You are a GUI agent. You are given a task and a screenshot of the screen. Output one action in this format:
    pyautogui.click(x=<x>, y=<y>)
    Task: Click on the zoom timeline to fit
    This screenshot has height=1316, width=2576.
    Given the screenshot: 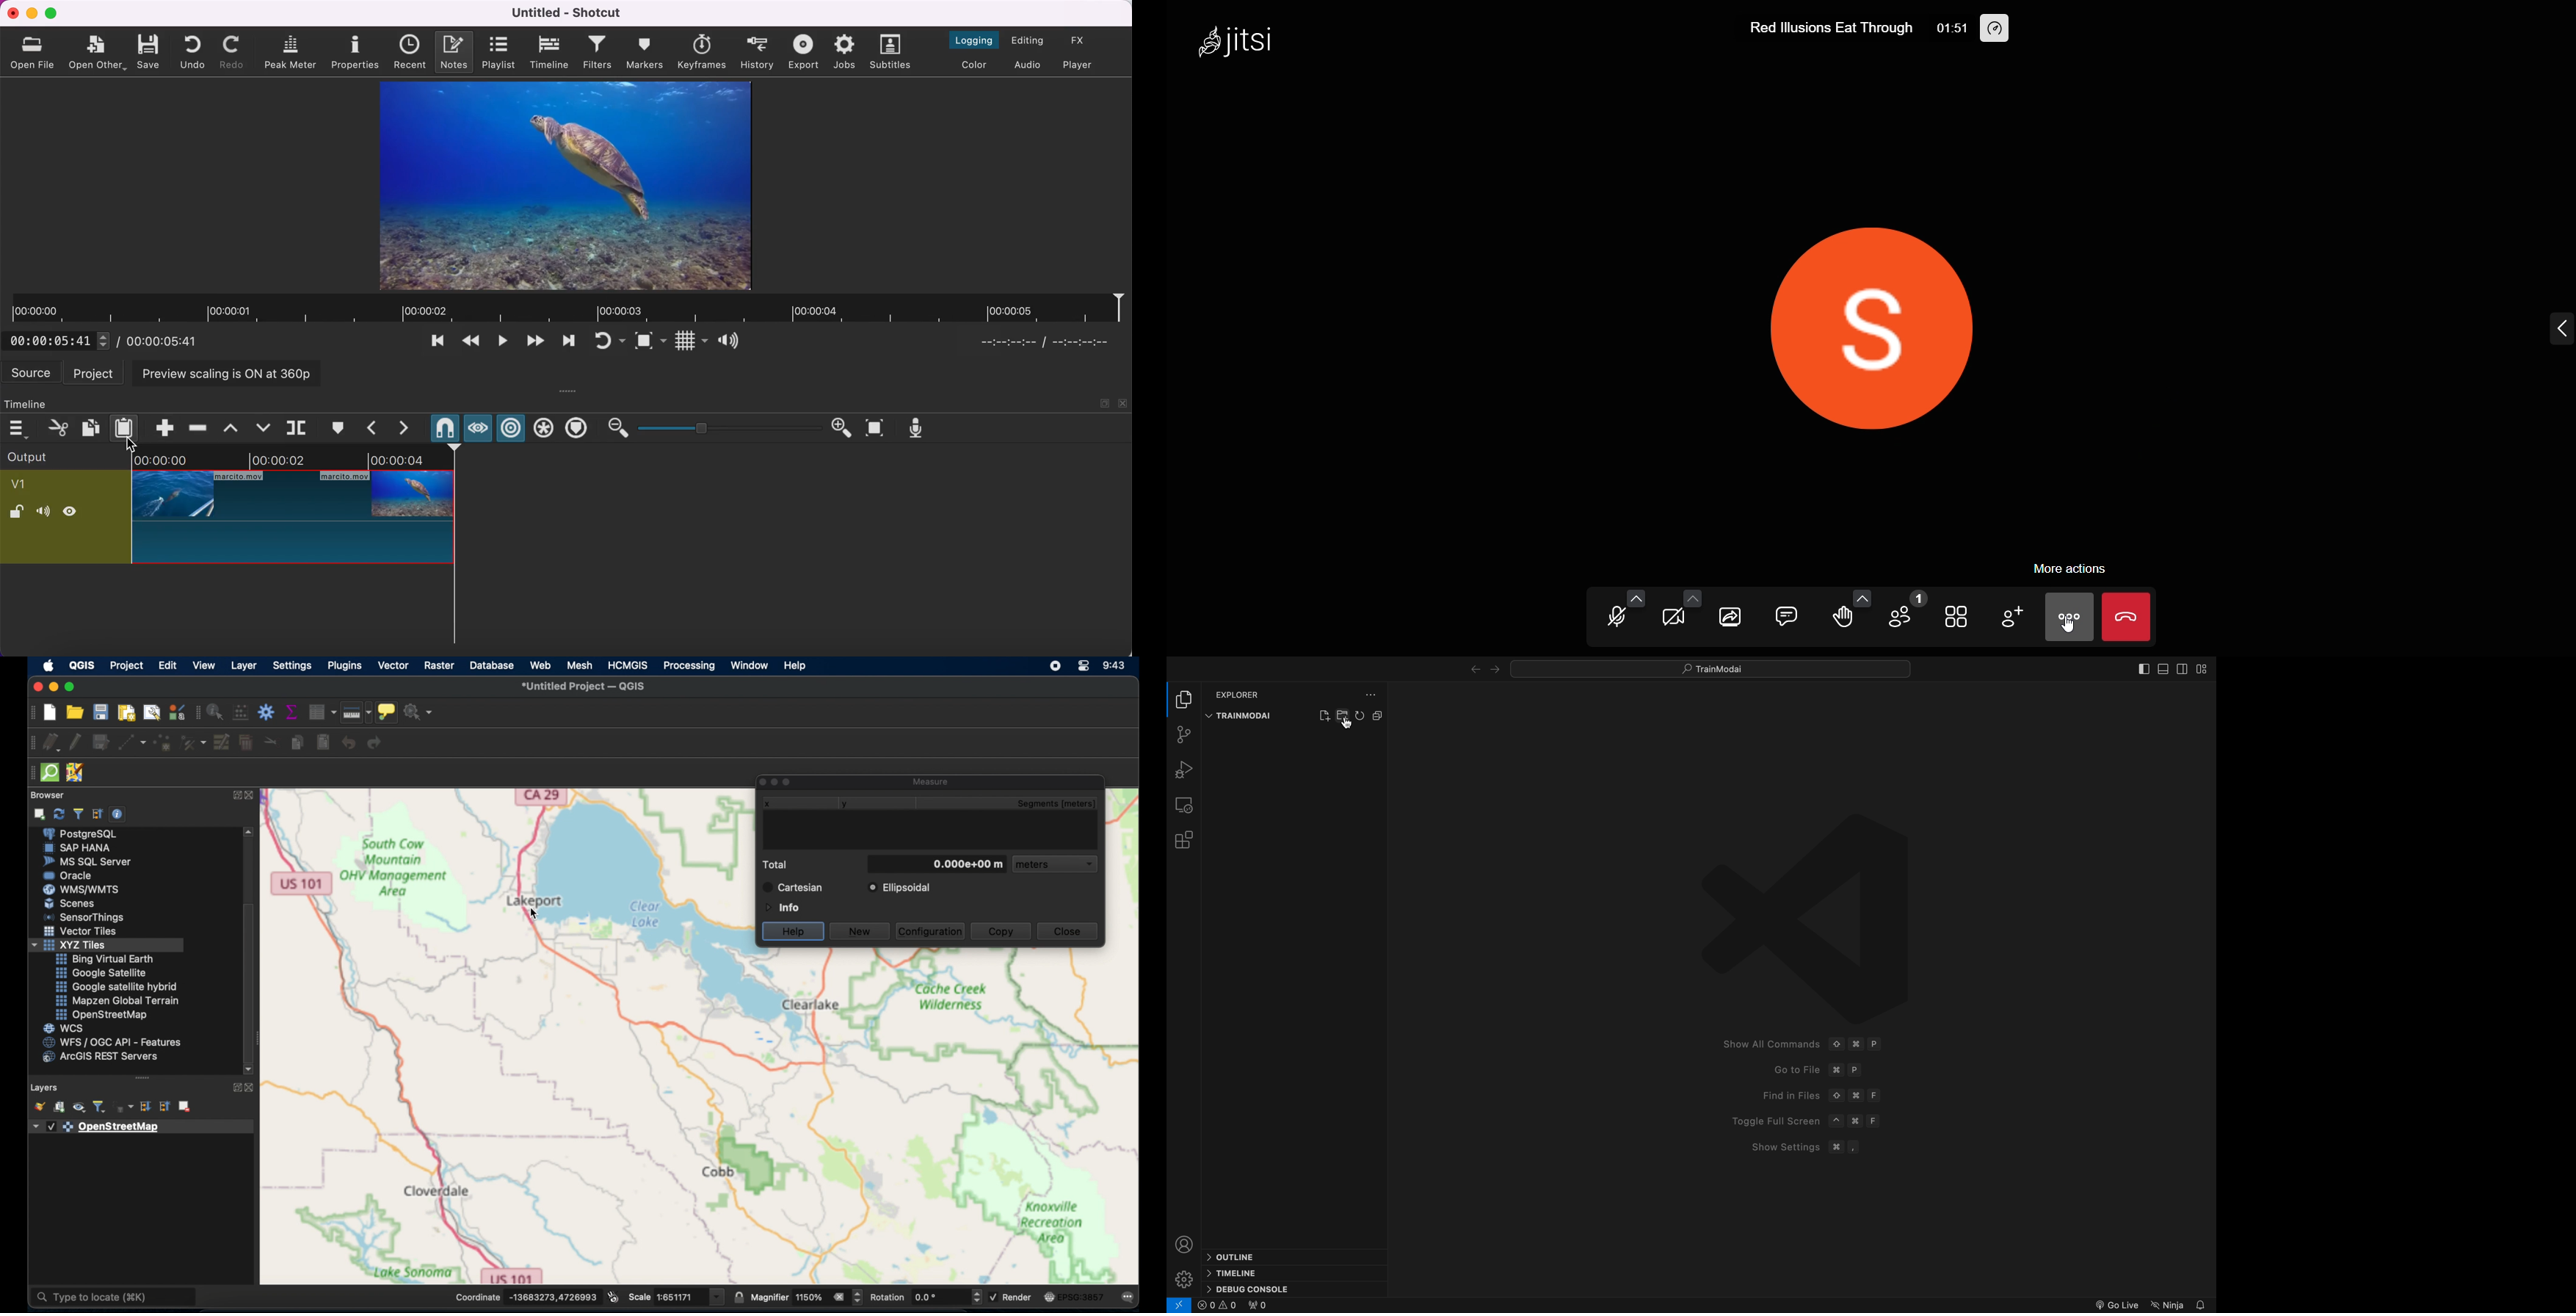 What is the action you would take?
    pyautogui.click(x=878, y=428)
    